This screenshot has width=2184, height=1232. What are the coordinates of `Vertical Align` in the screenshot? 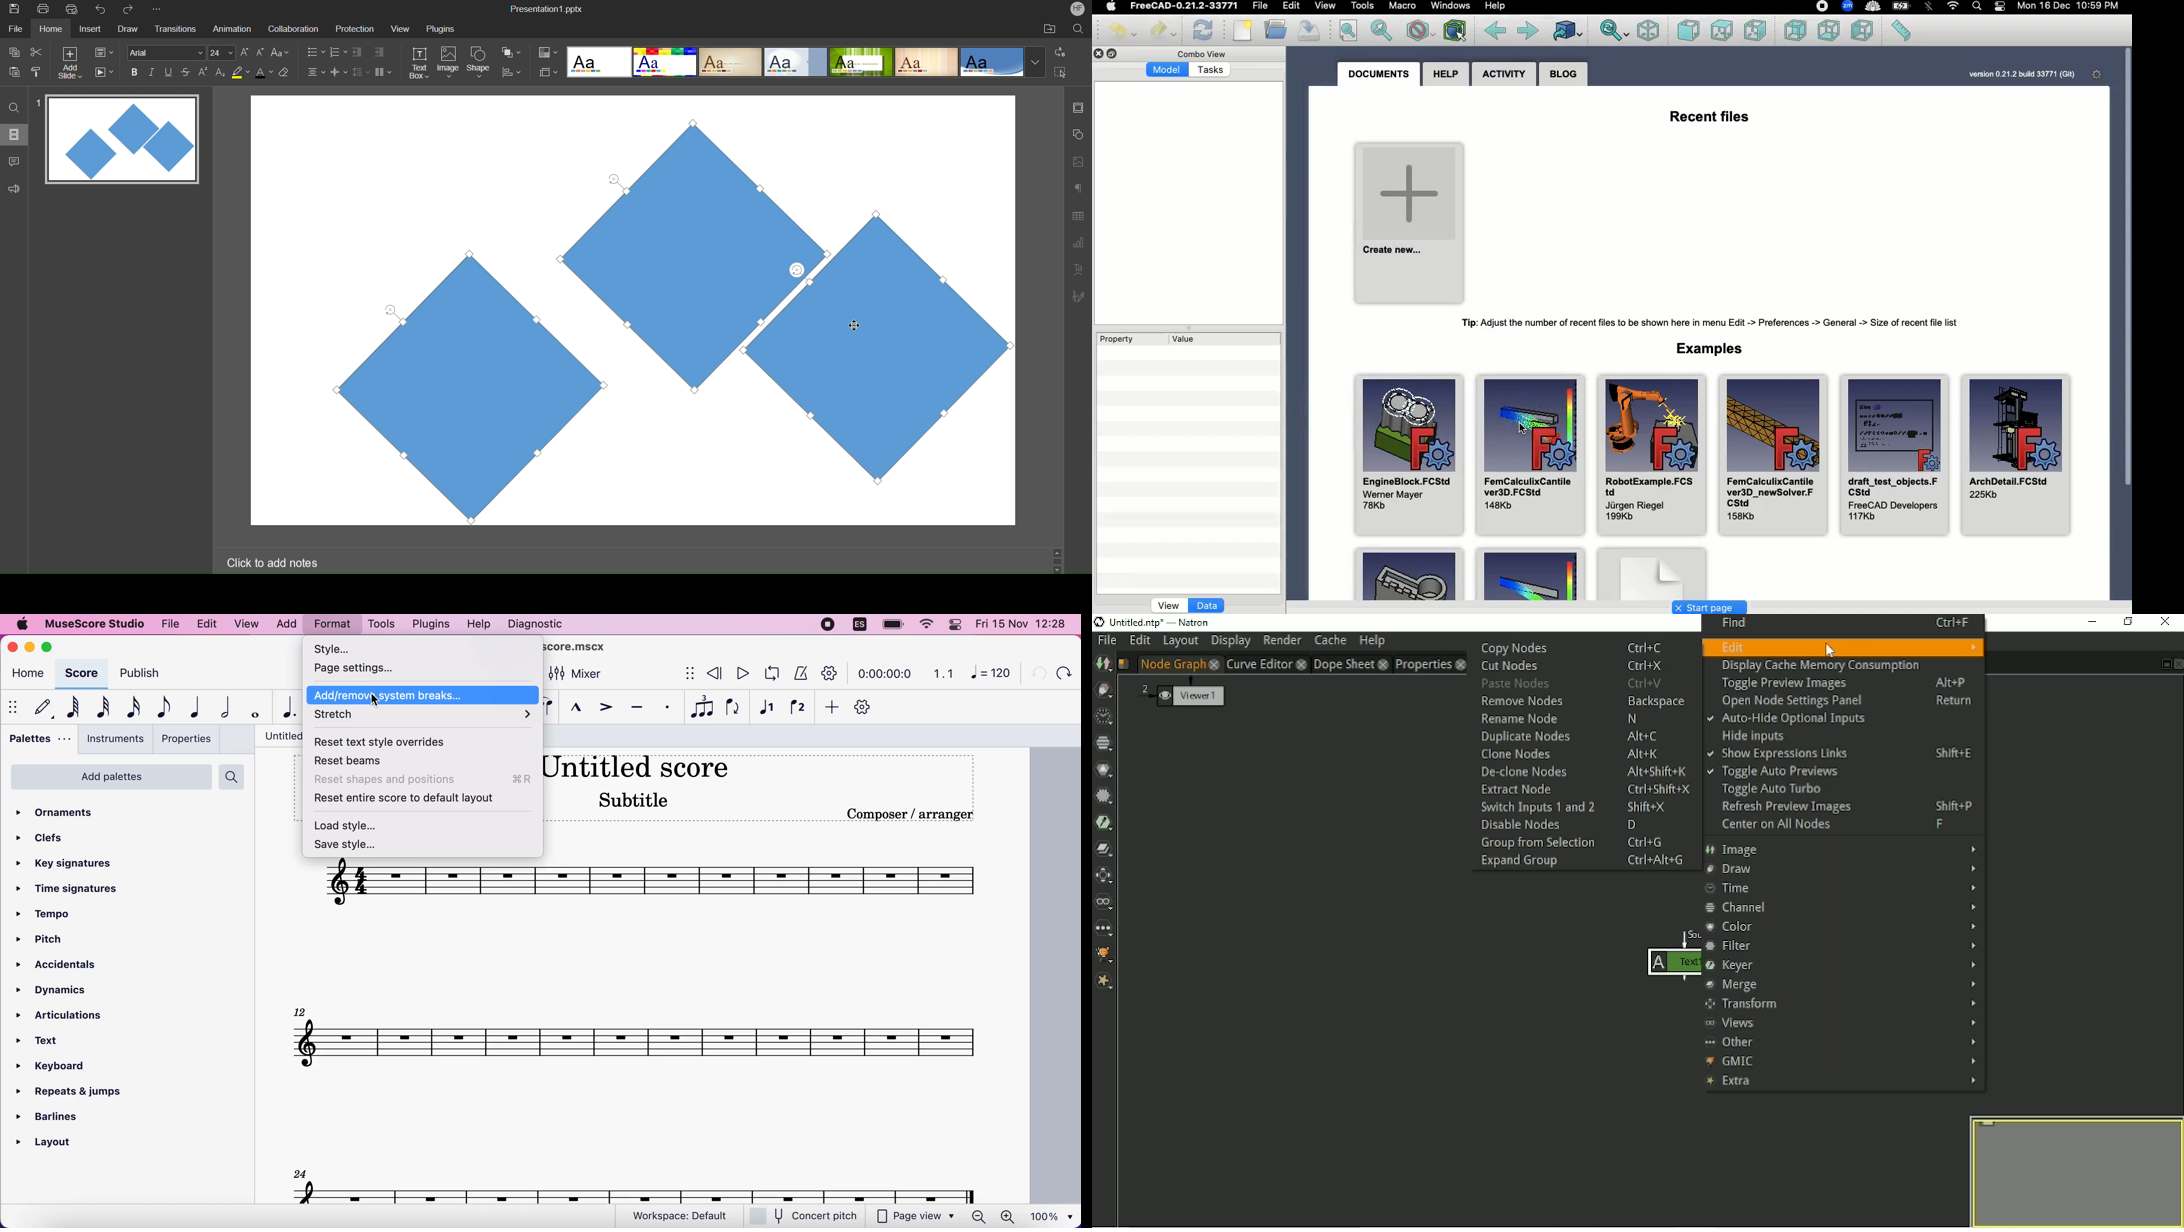 It's located at (340, 72).